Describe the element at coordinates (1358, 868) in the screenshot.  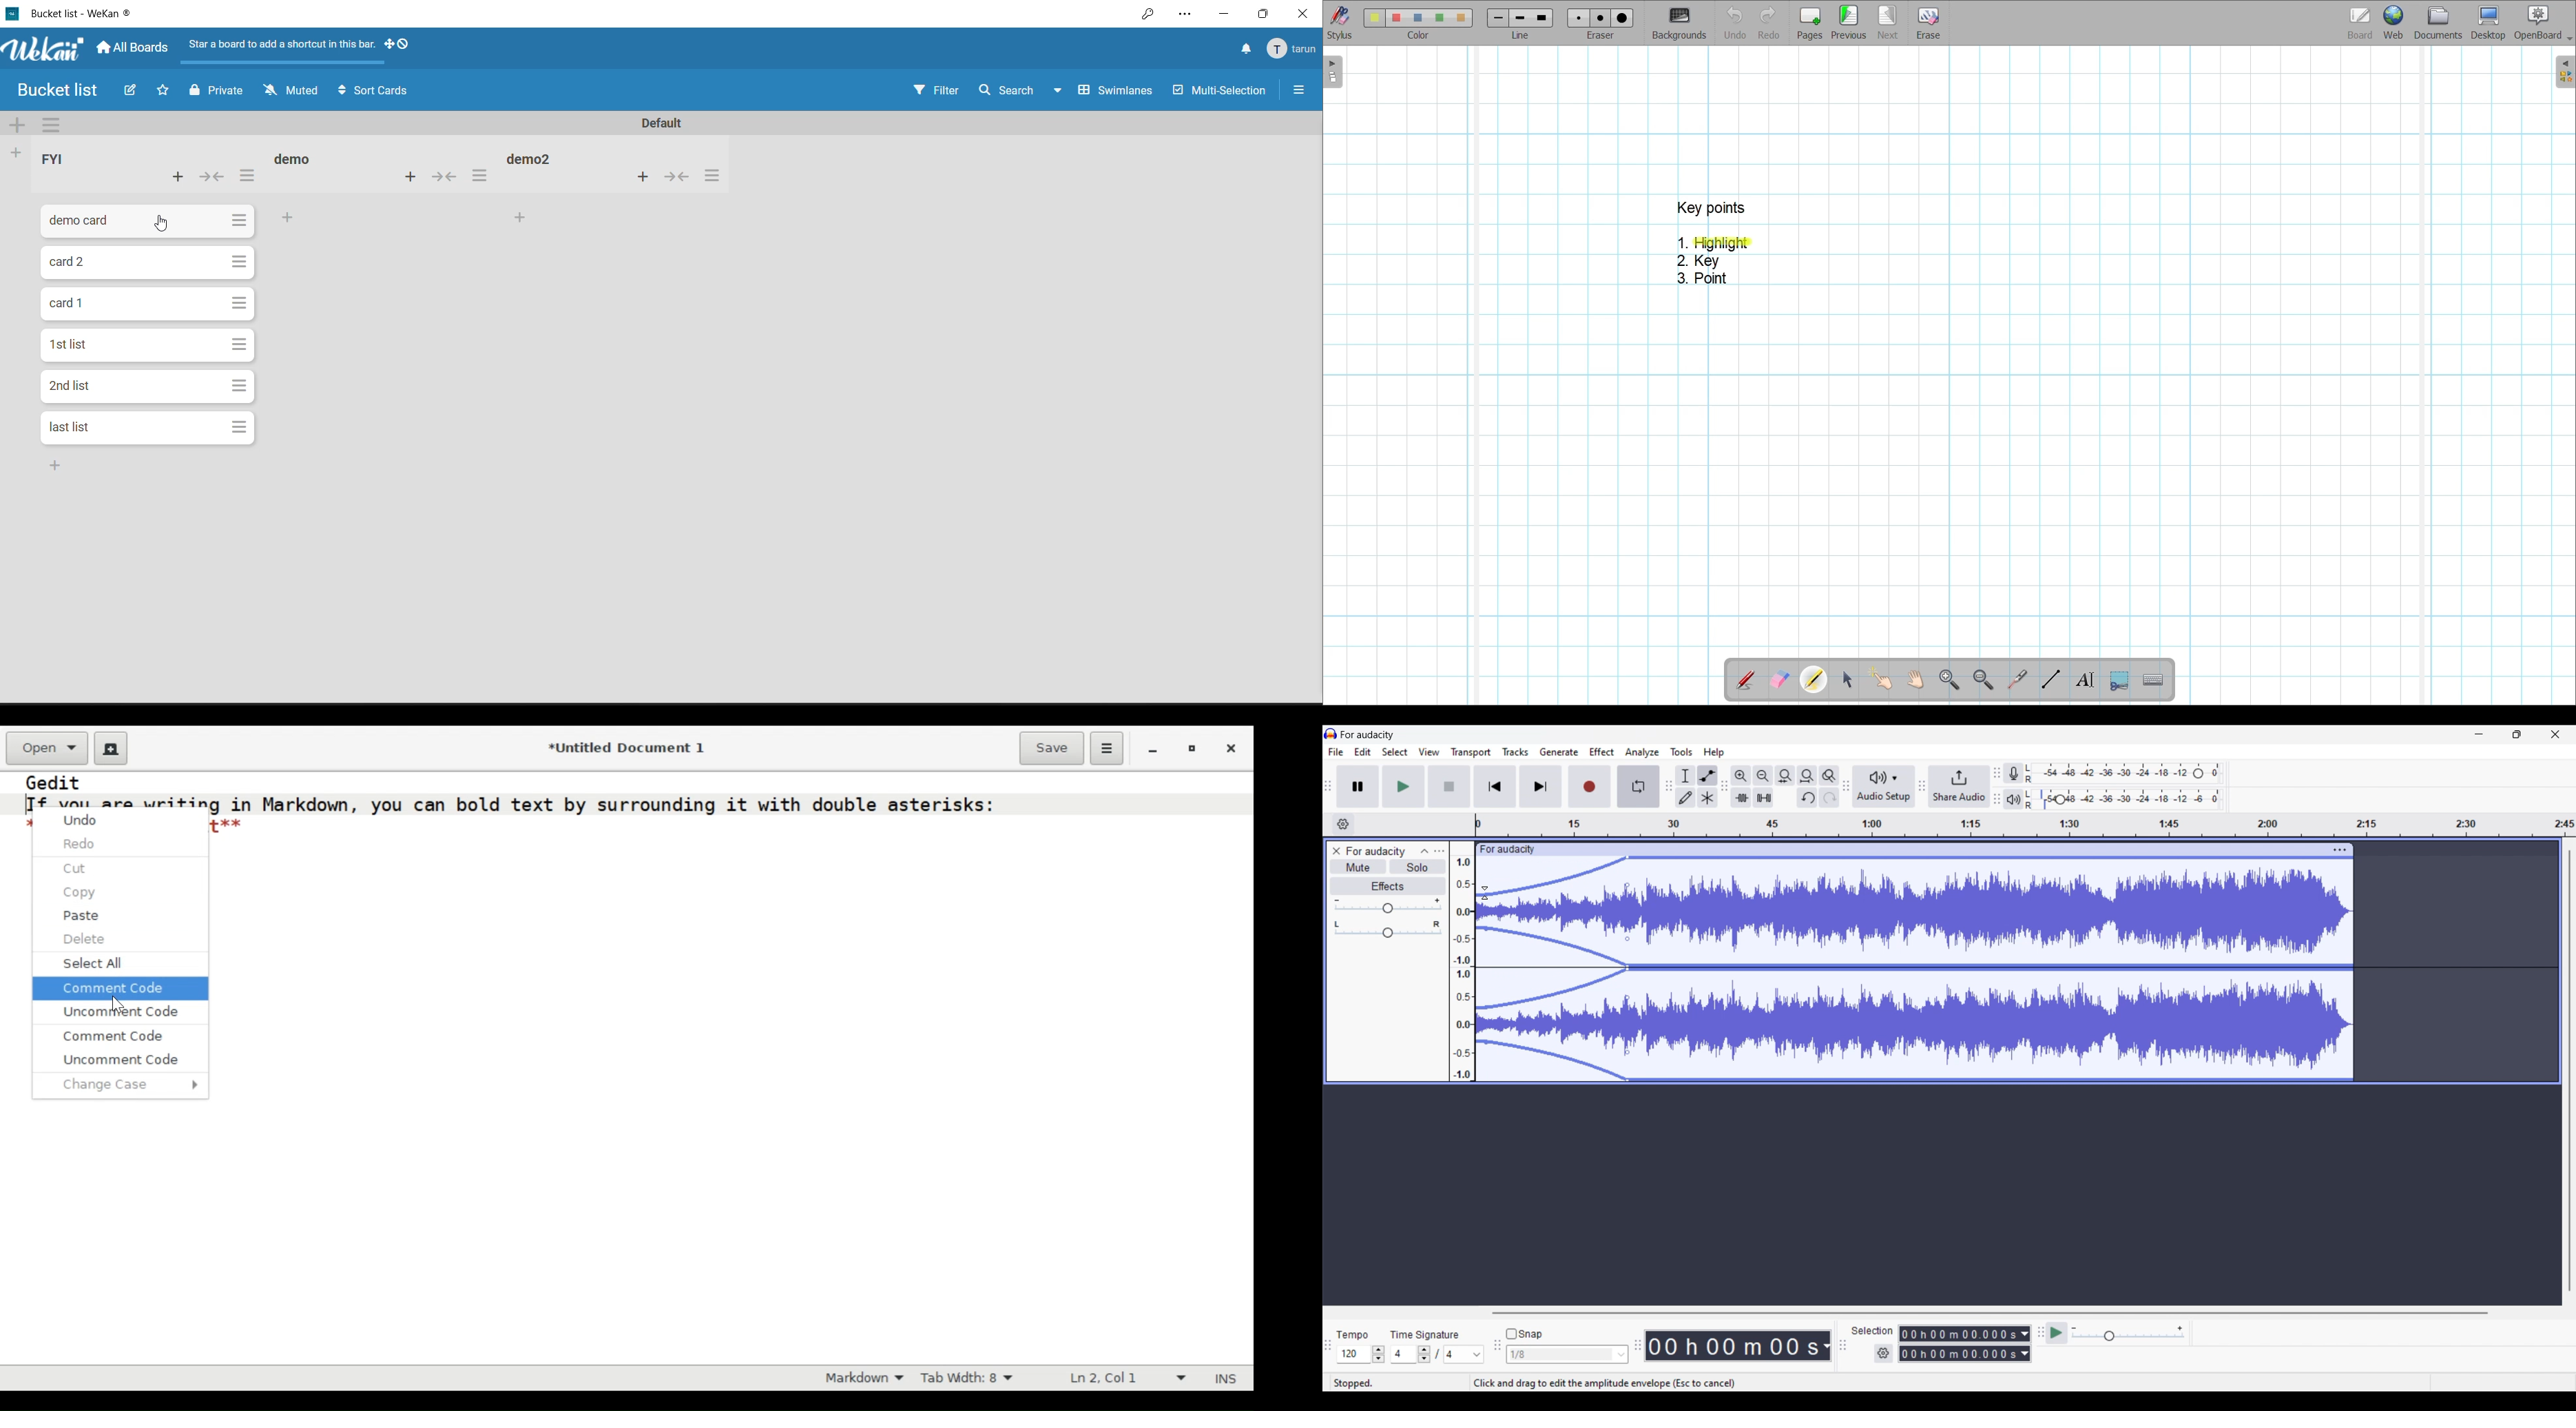
I see `Mute` at that location.